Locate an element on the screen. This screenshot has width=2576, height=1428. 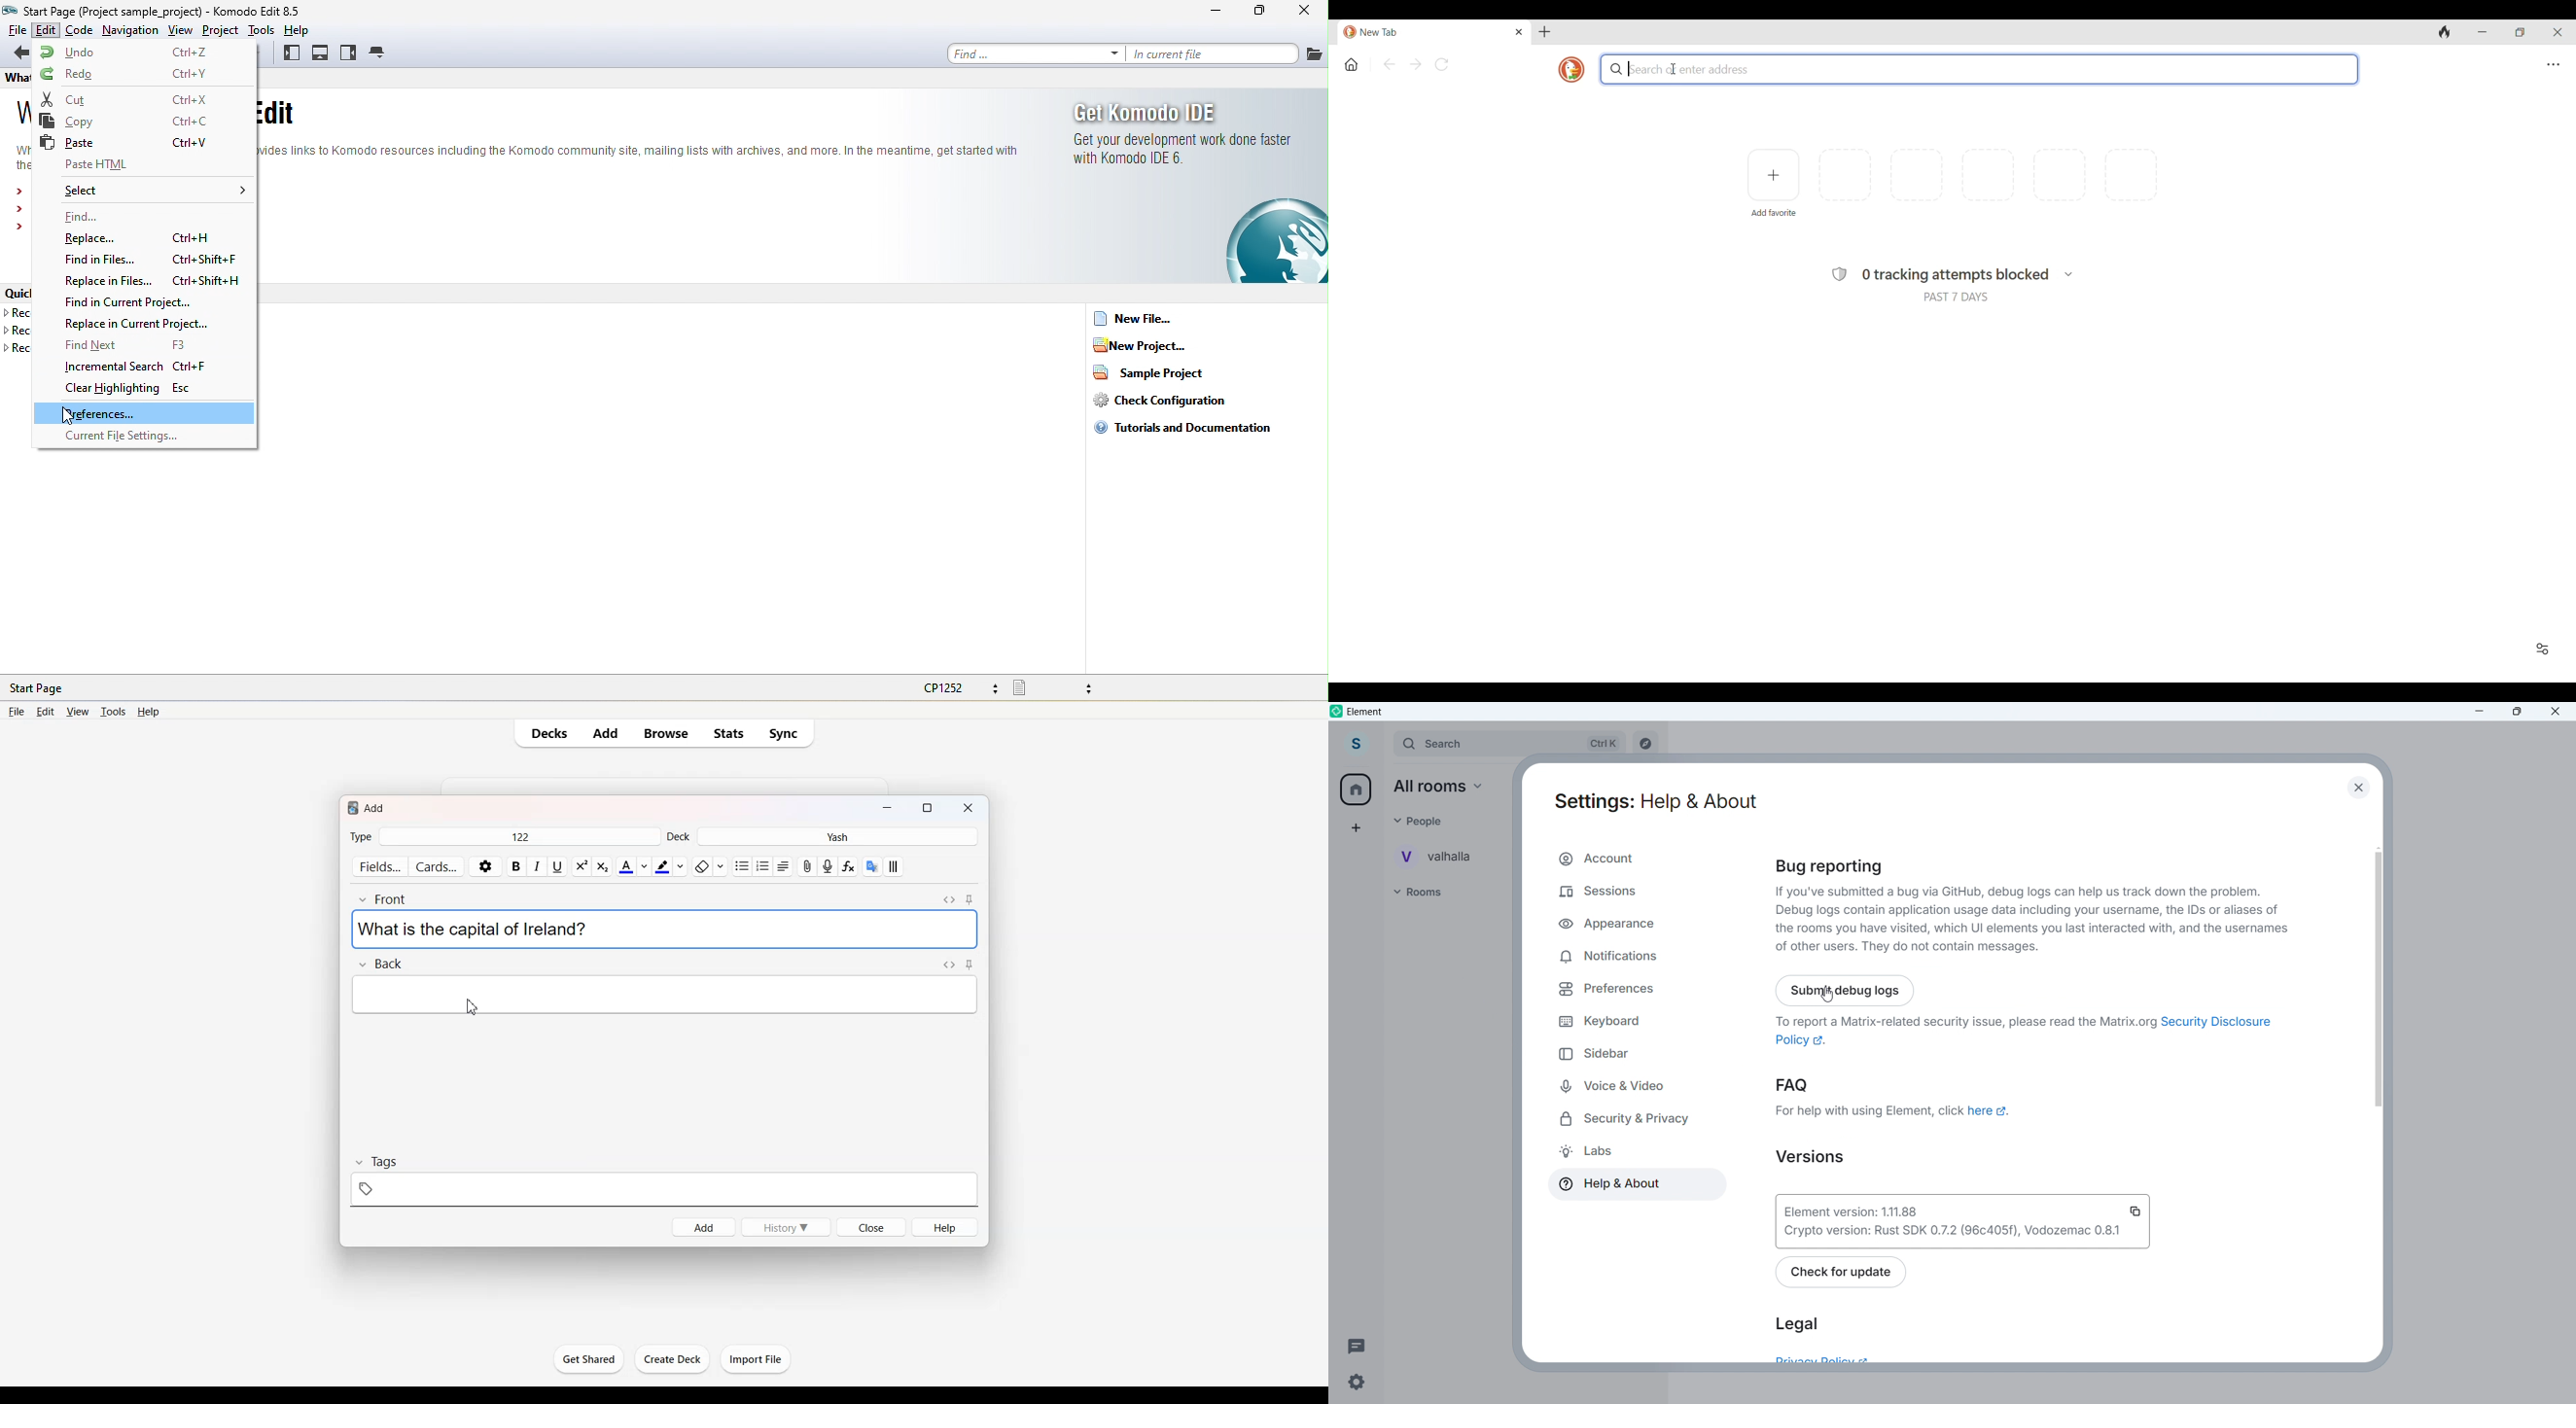
Get Shared is located at coordinates (587, 1358).